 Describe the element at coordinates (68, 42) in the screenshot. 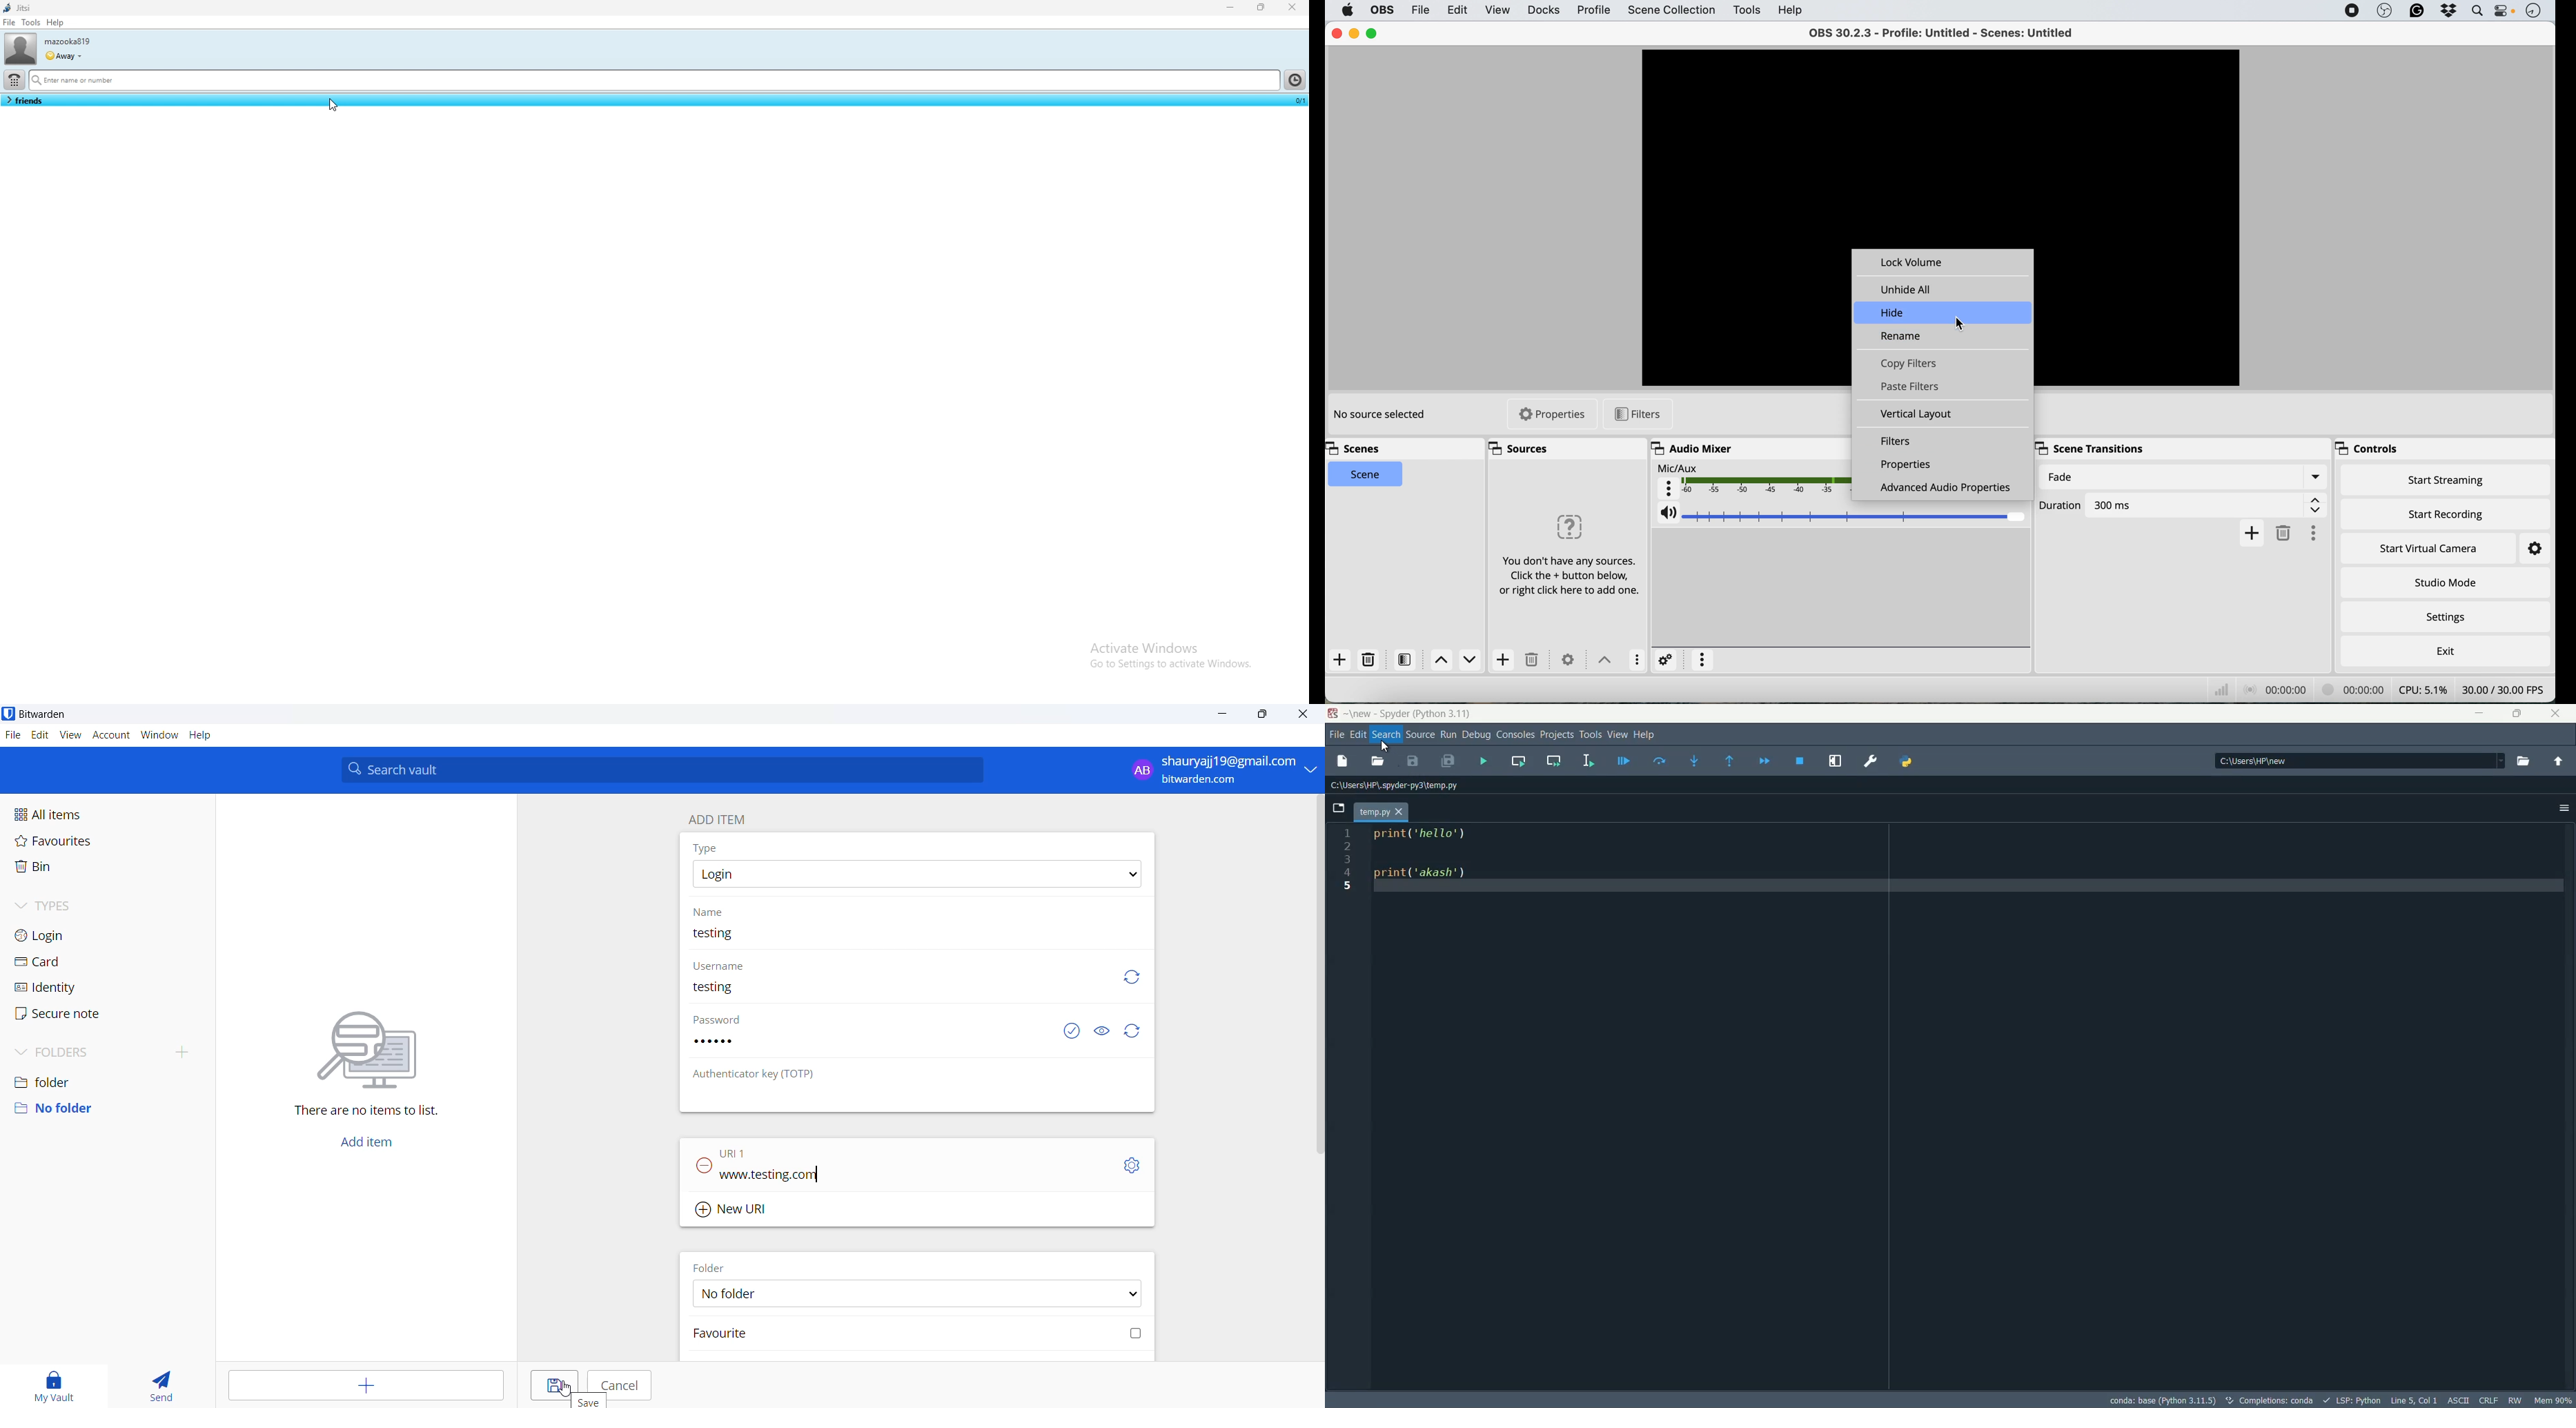

I see `username` at that location.